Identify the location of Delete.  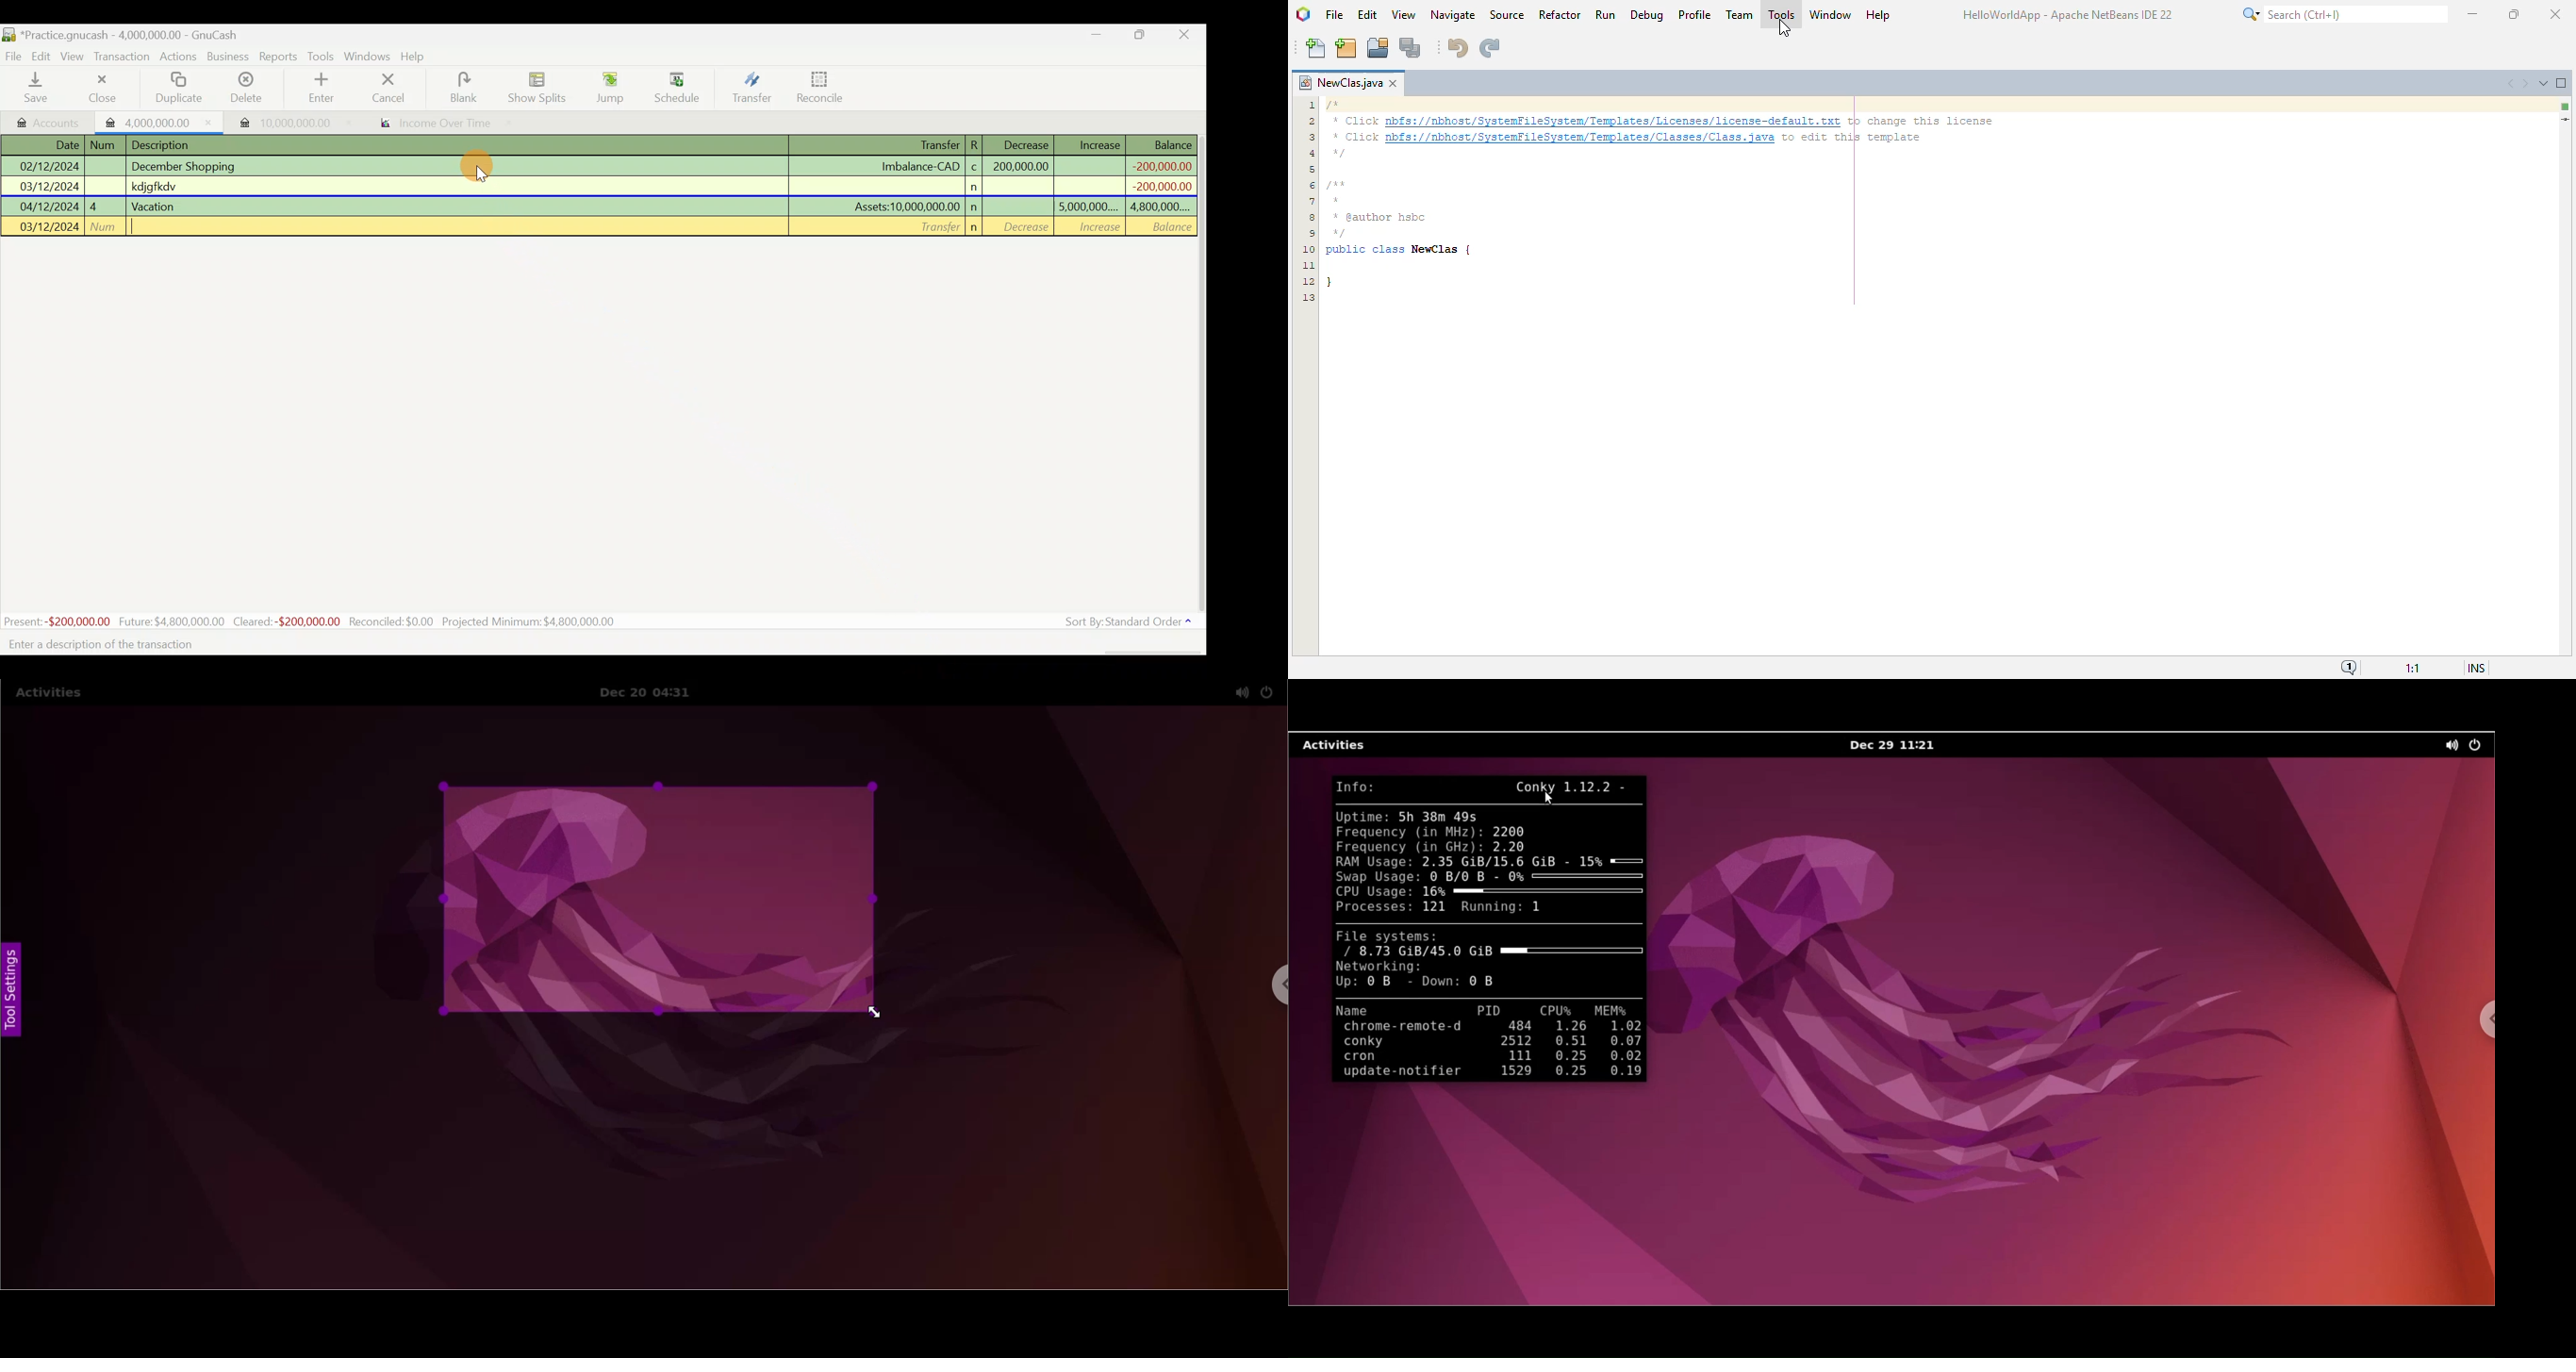
(245, 92).